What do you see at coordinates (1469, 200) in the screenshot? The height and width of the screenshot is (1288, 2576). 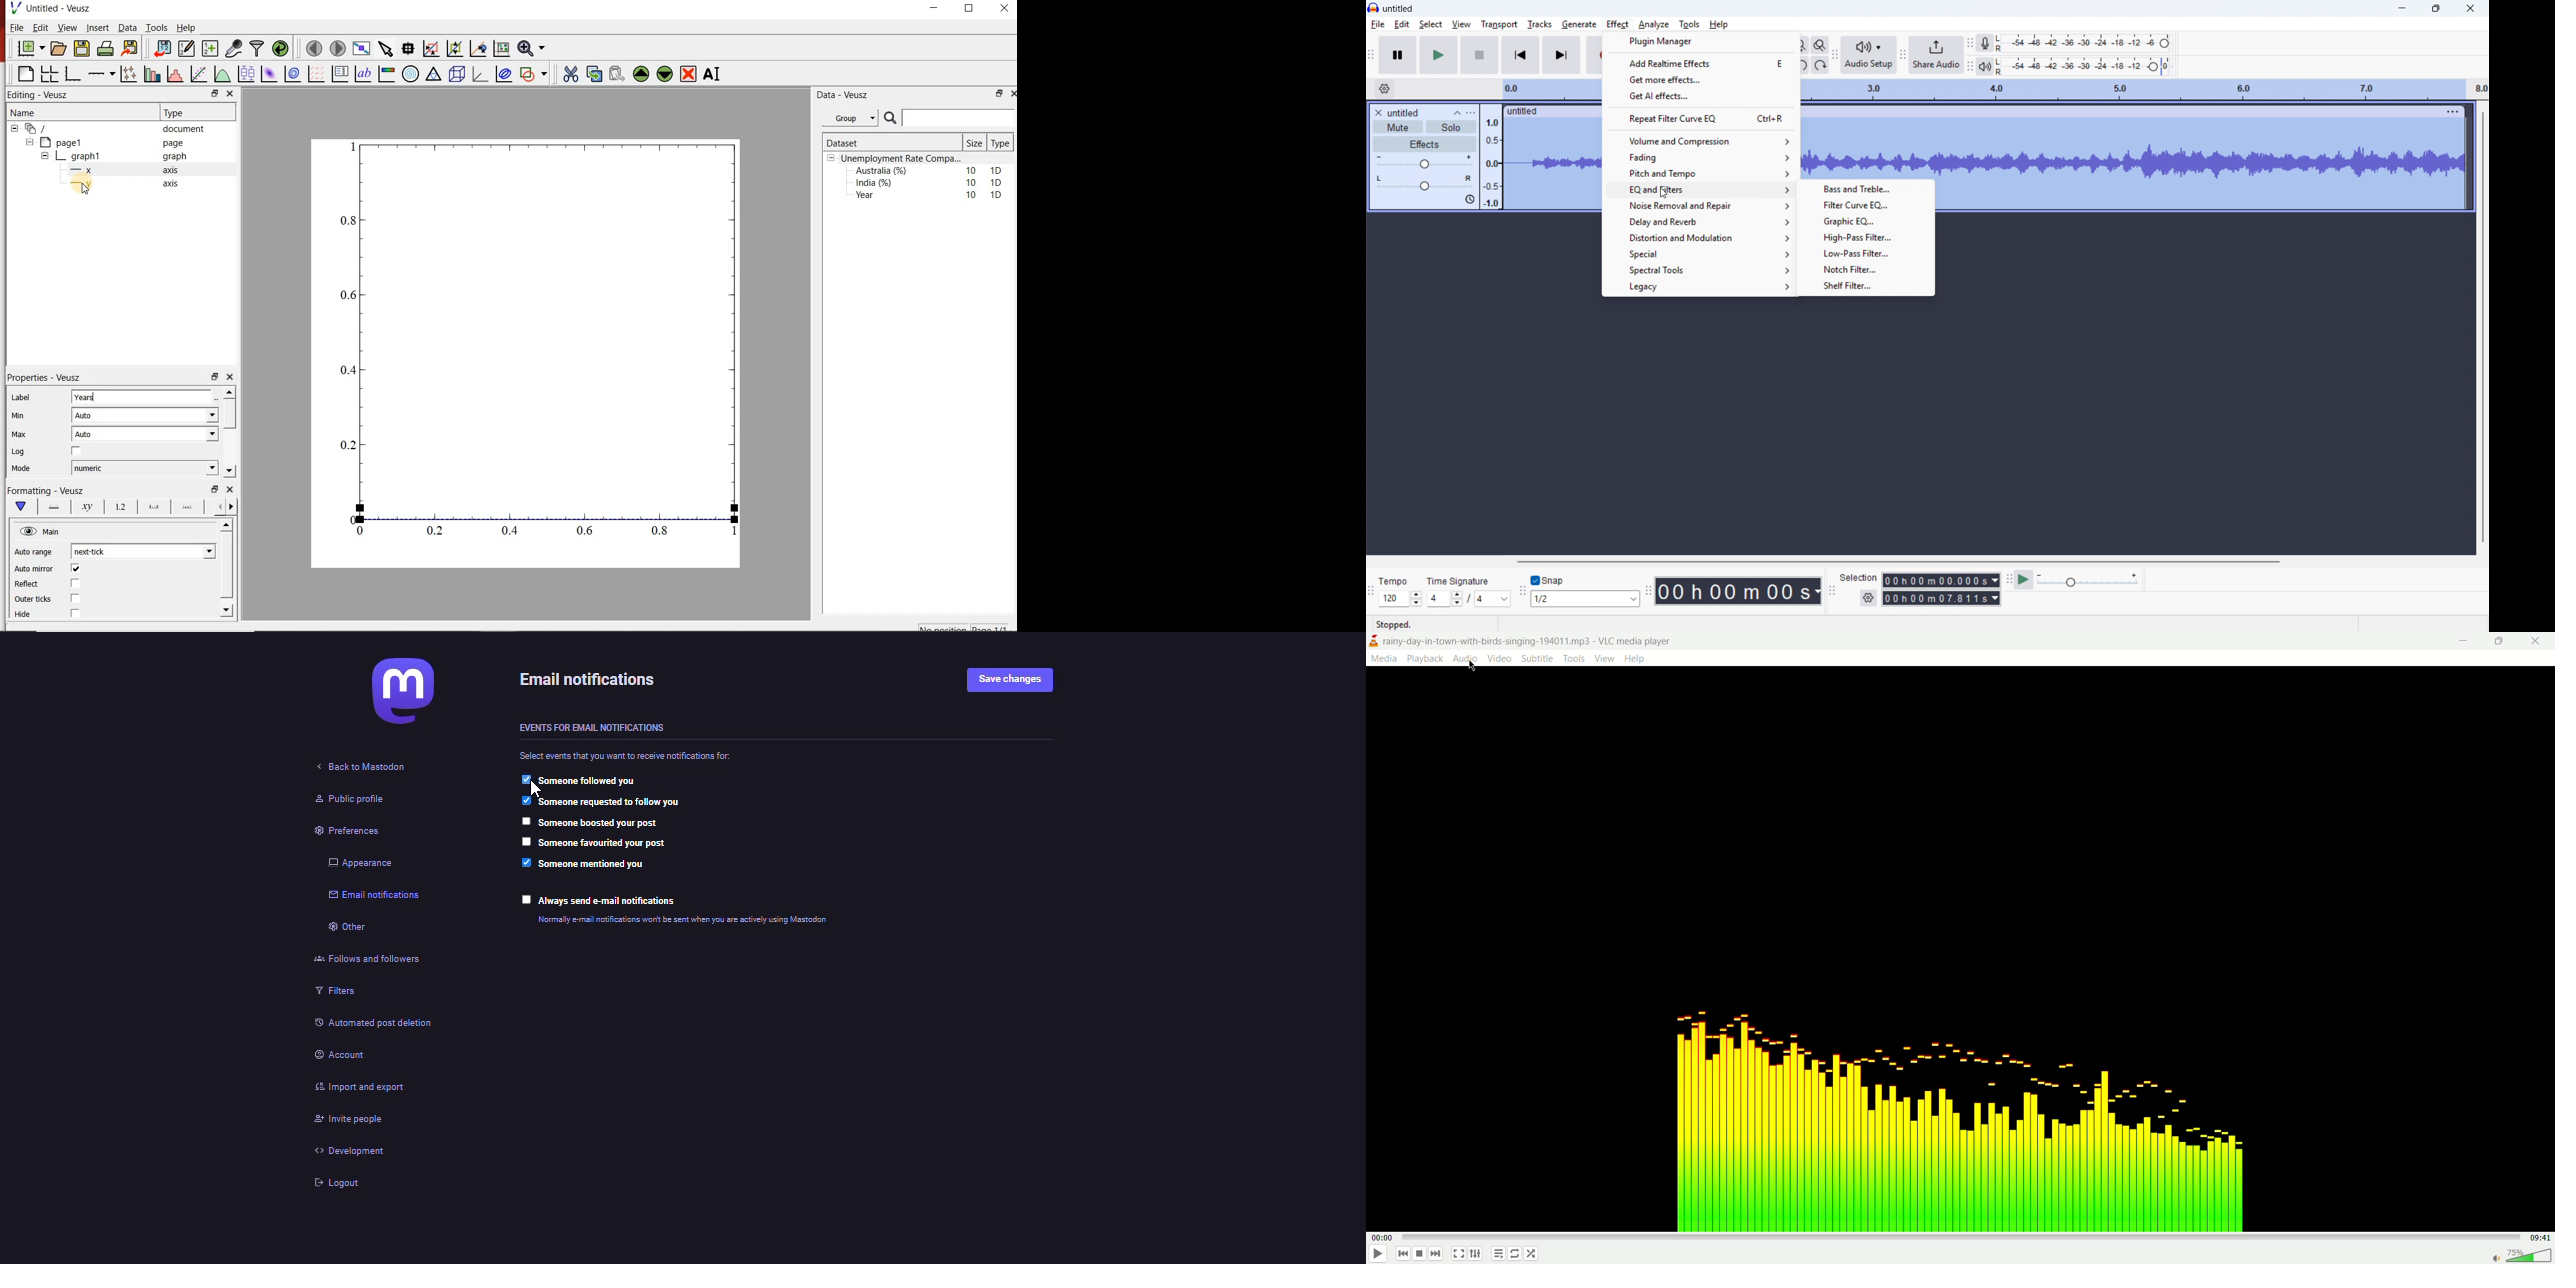 I see `sync lock` at bounding box center [1469, 200].